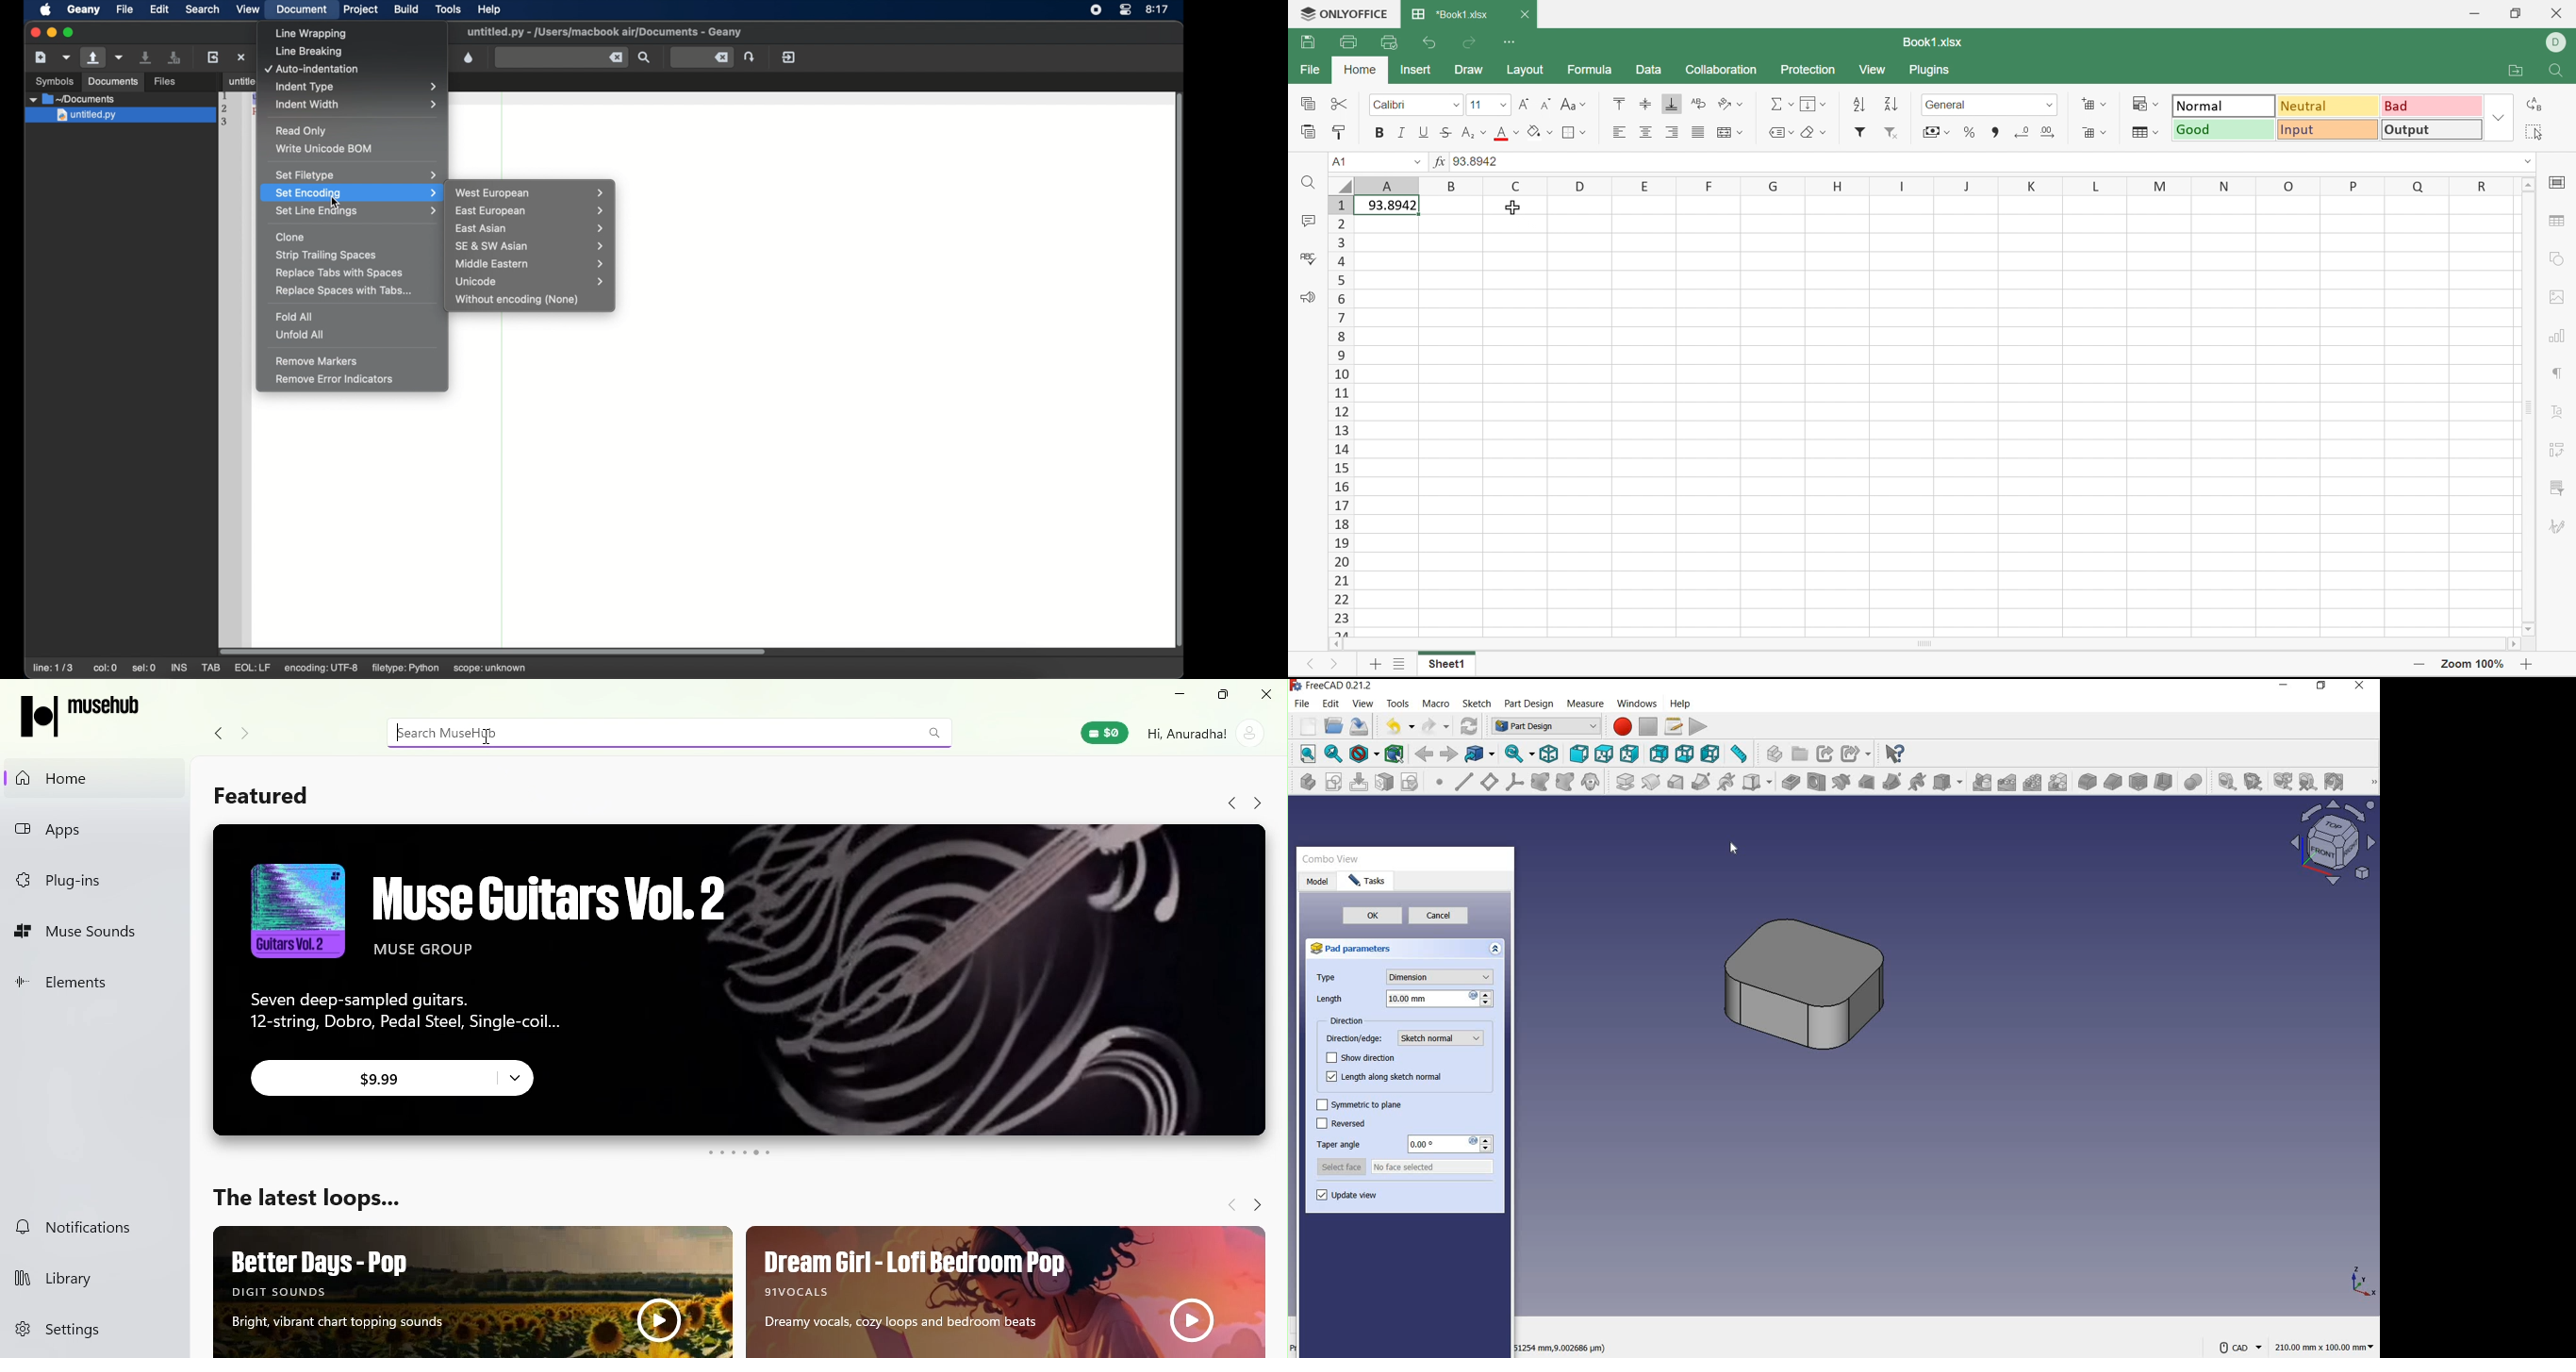 The height and width of the screenshot is (1372, 2576). Describe the element at coordinates (1382, 1078) in the screenshot. I see `length along sketch normal` at that location.